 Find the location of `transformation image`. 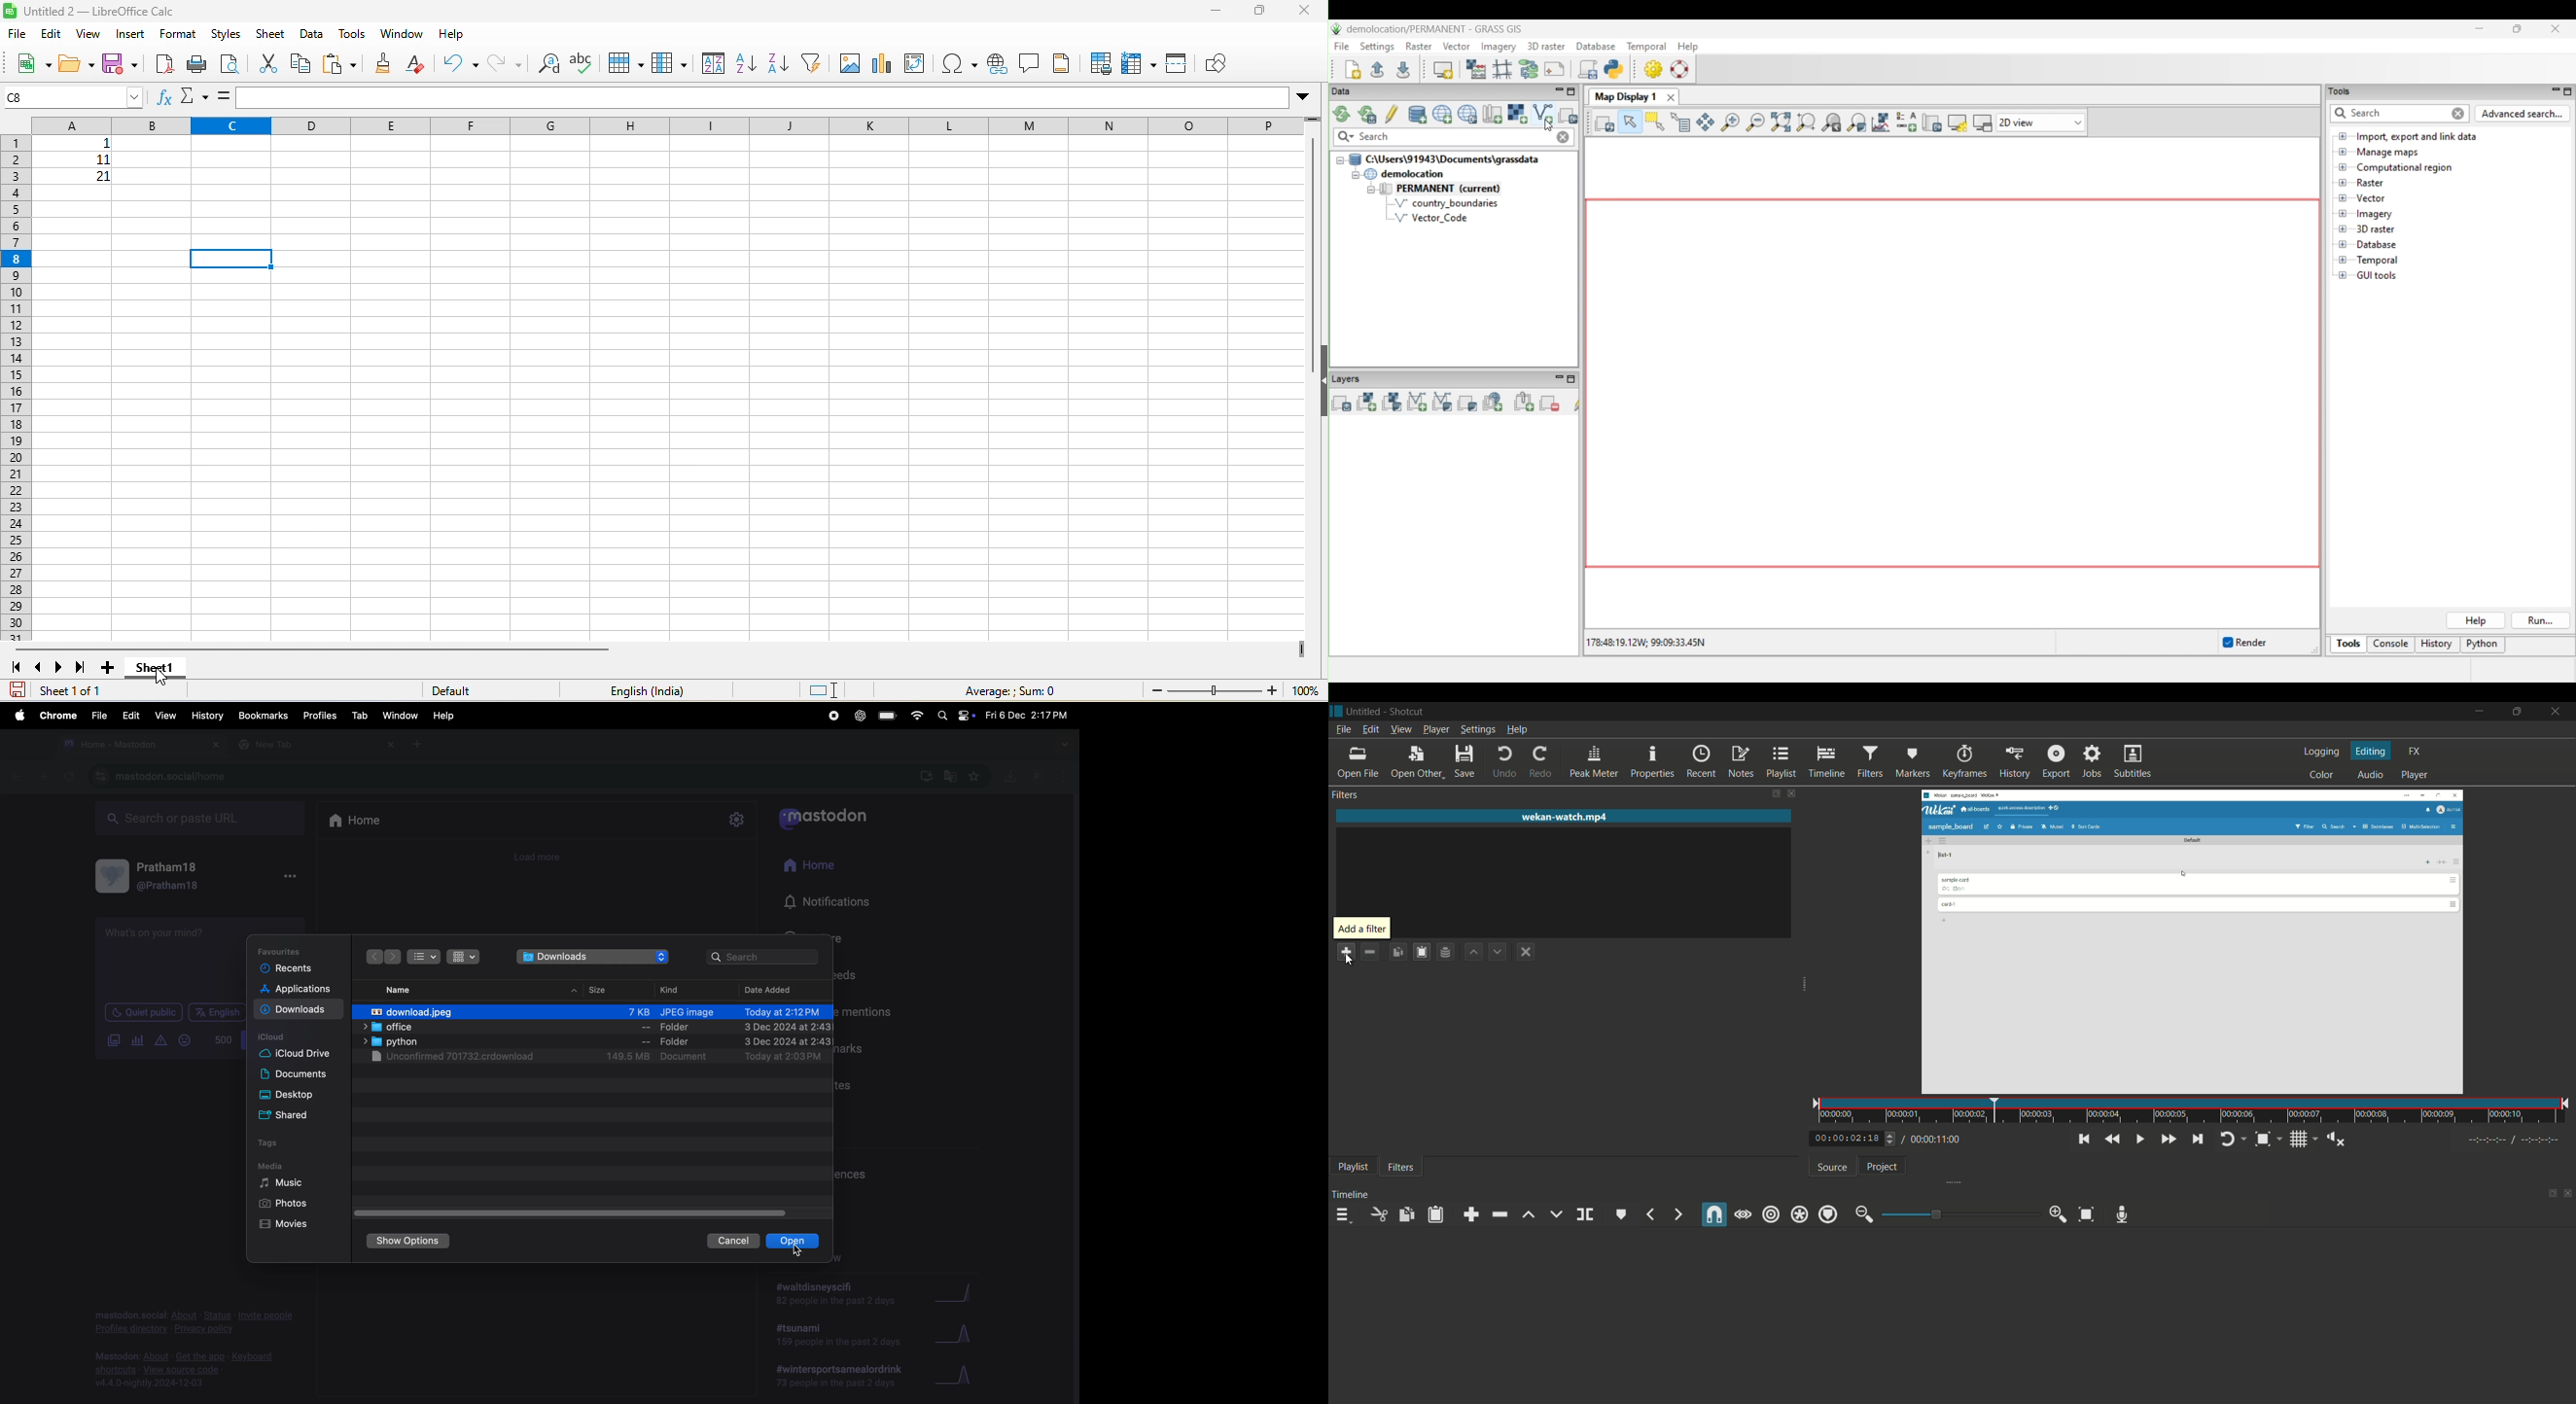

transformation image is located at coordinates (593, 1009).